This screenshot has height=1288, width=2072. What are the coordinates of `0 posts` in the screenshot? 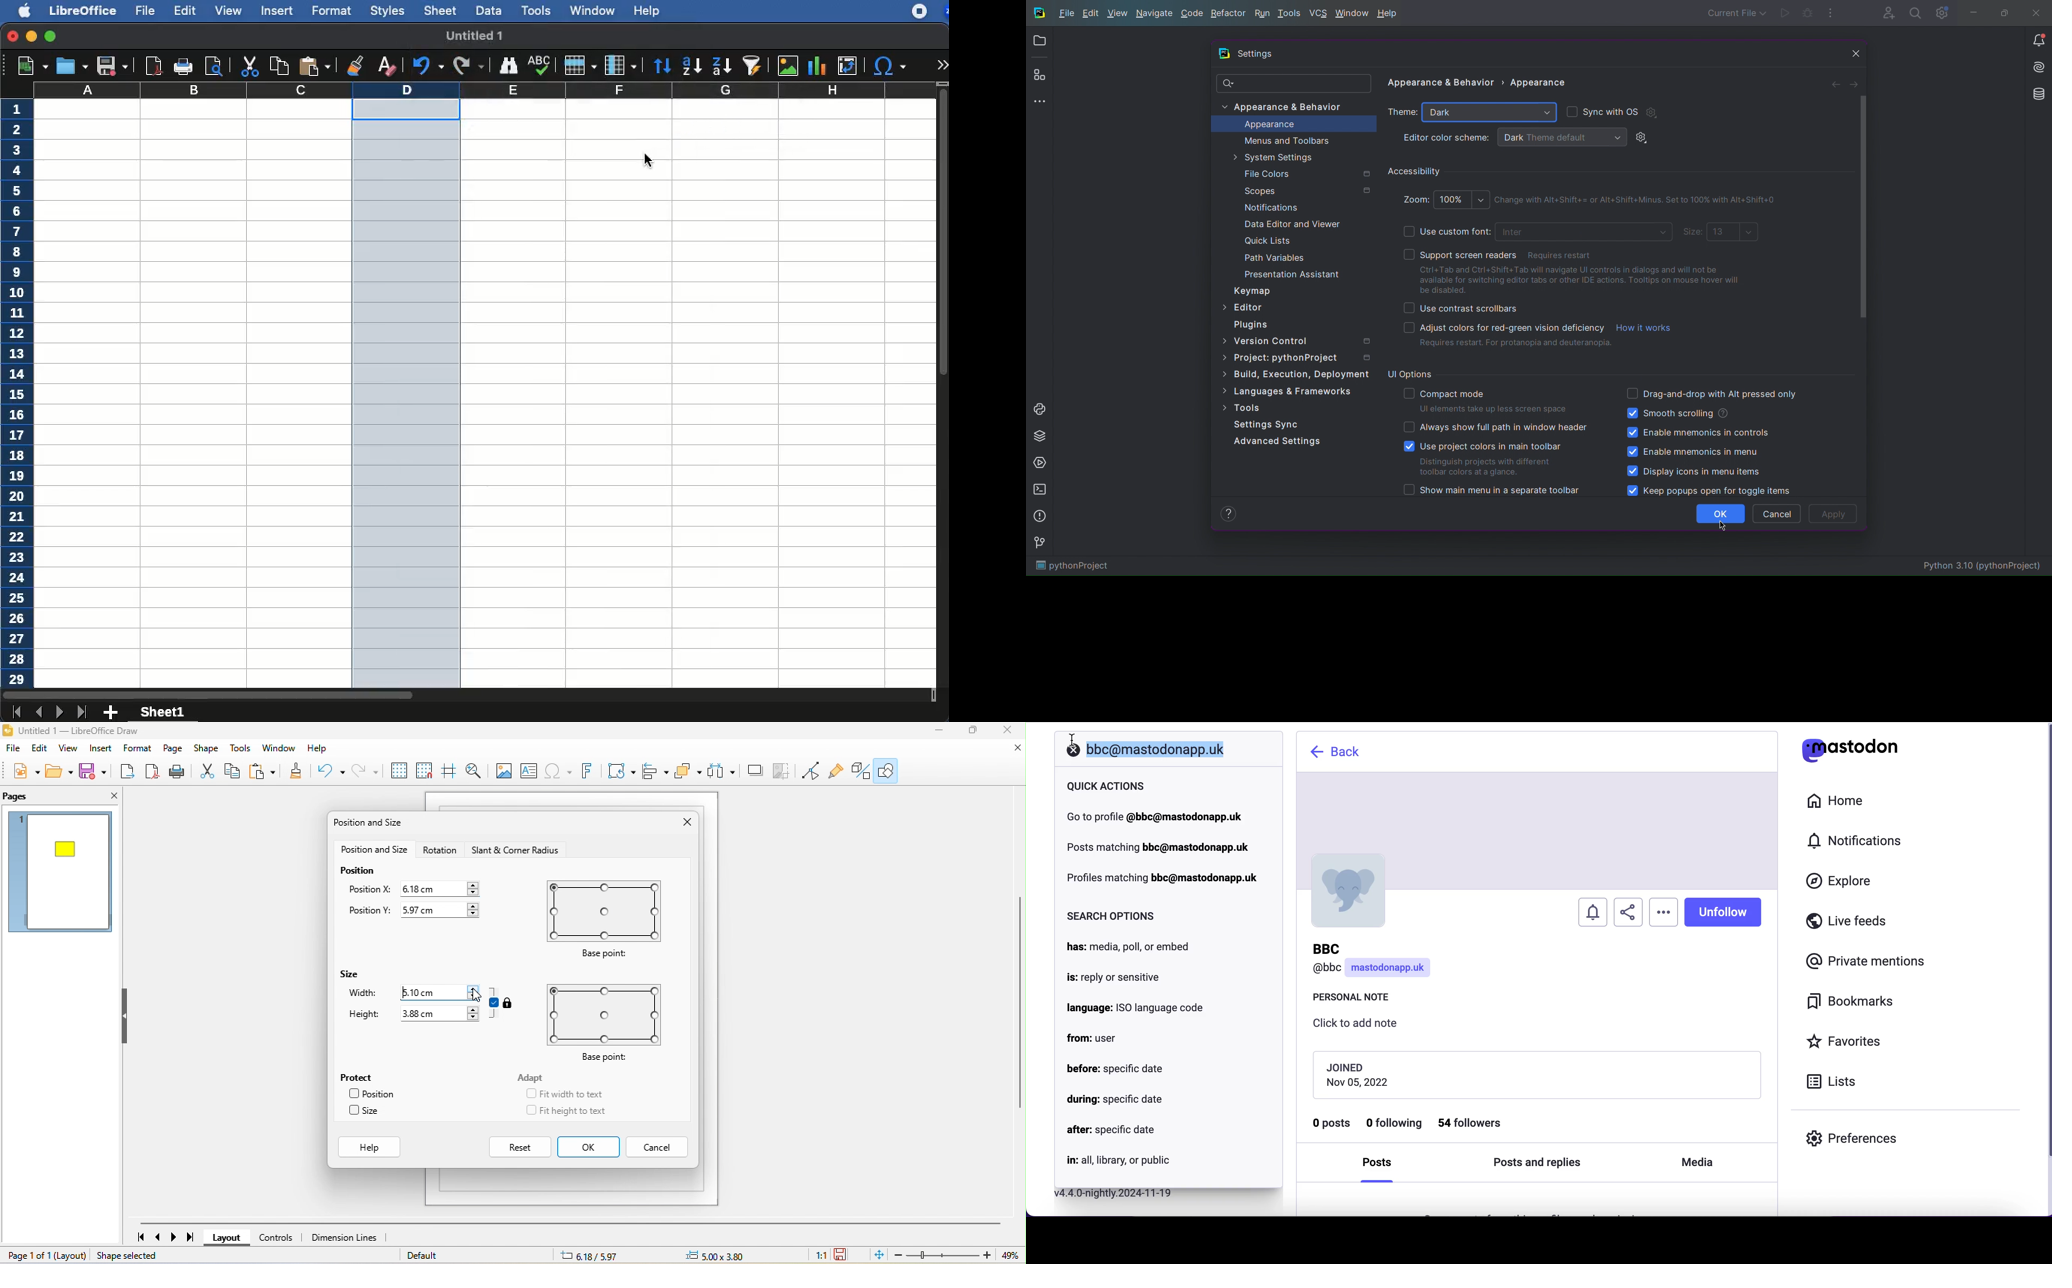 It's located at (1333, 1127).